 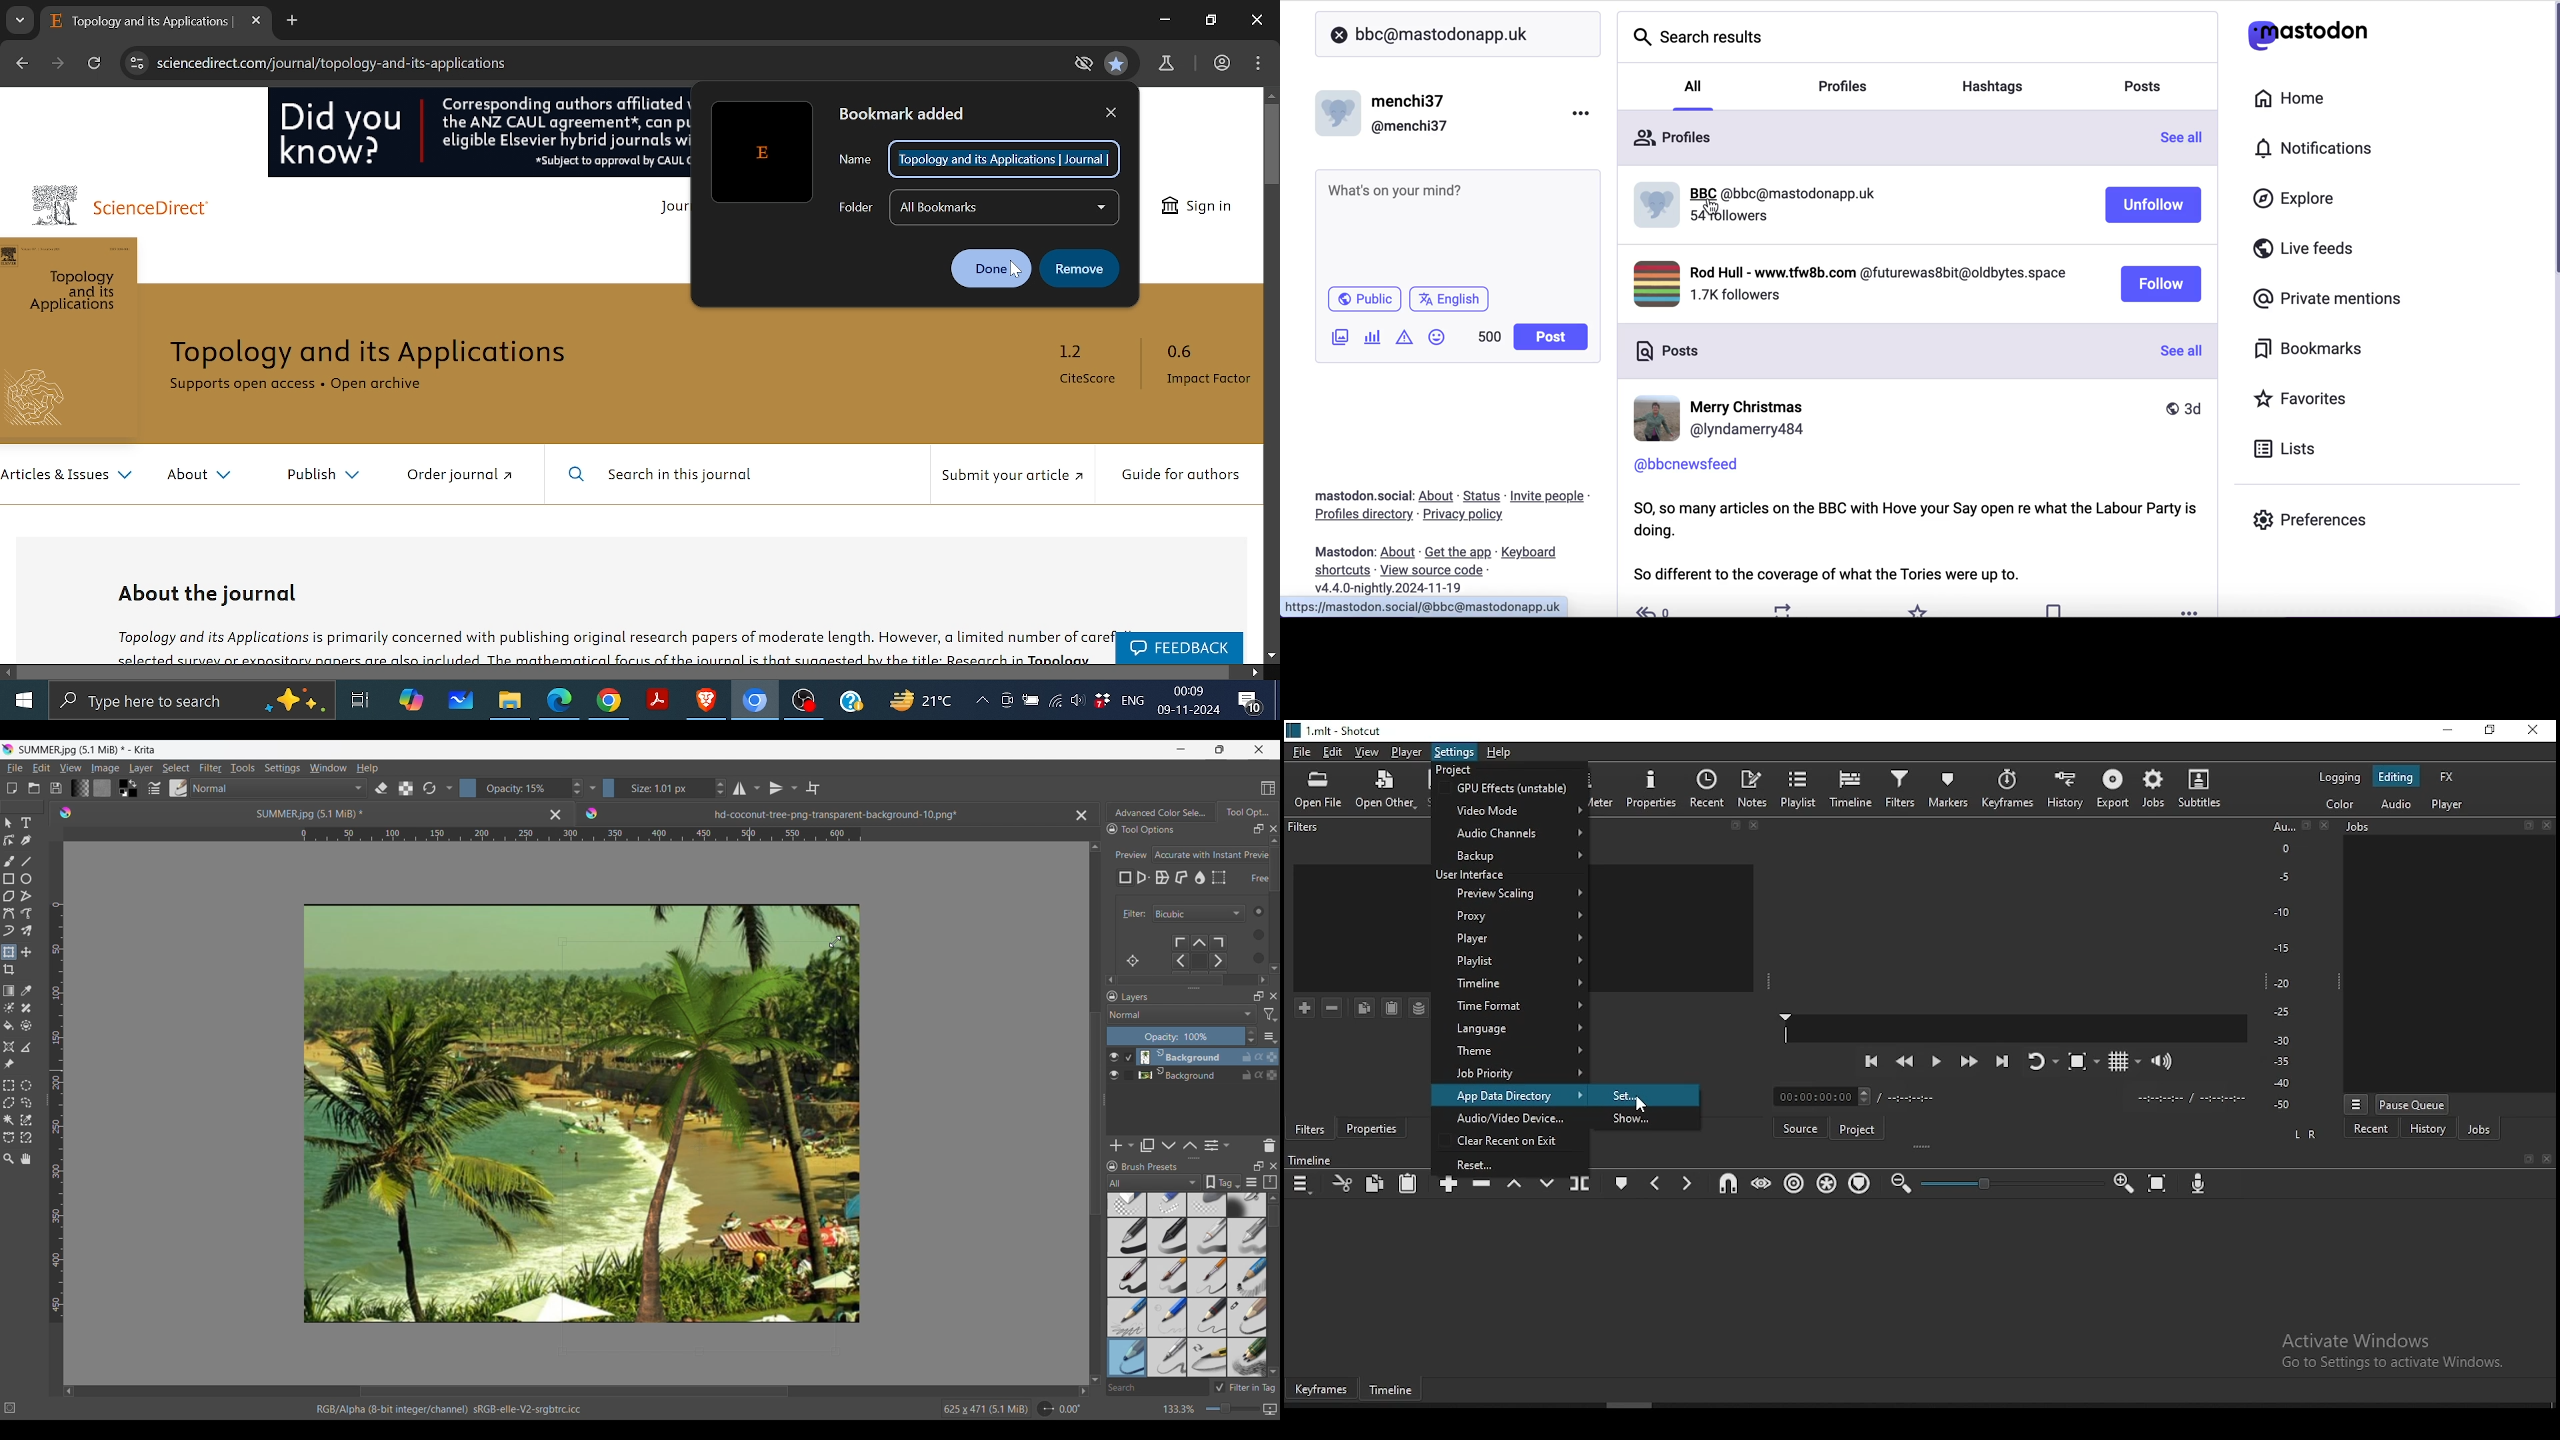 I want to click on Lock Brush Presets panel, so click(x=1113, y=1166).